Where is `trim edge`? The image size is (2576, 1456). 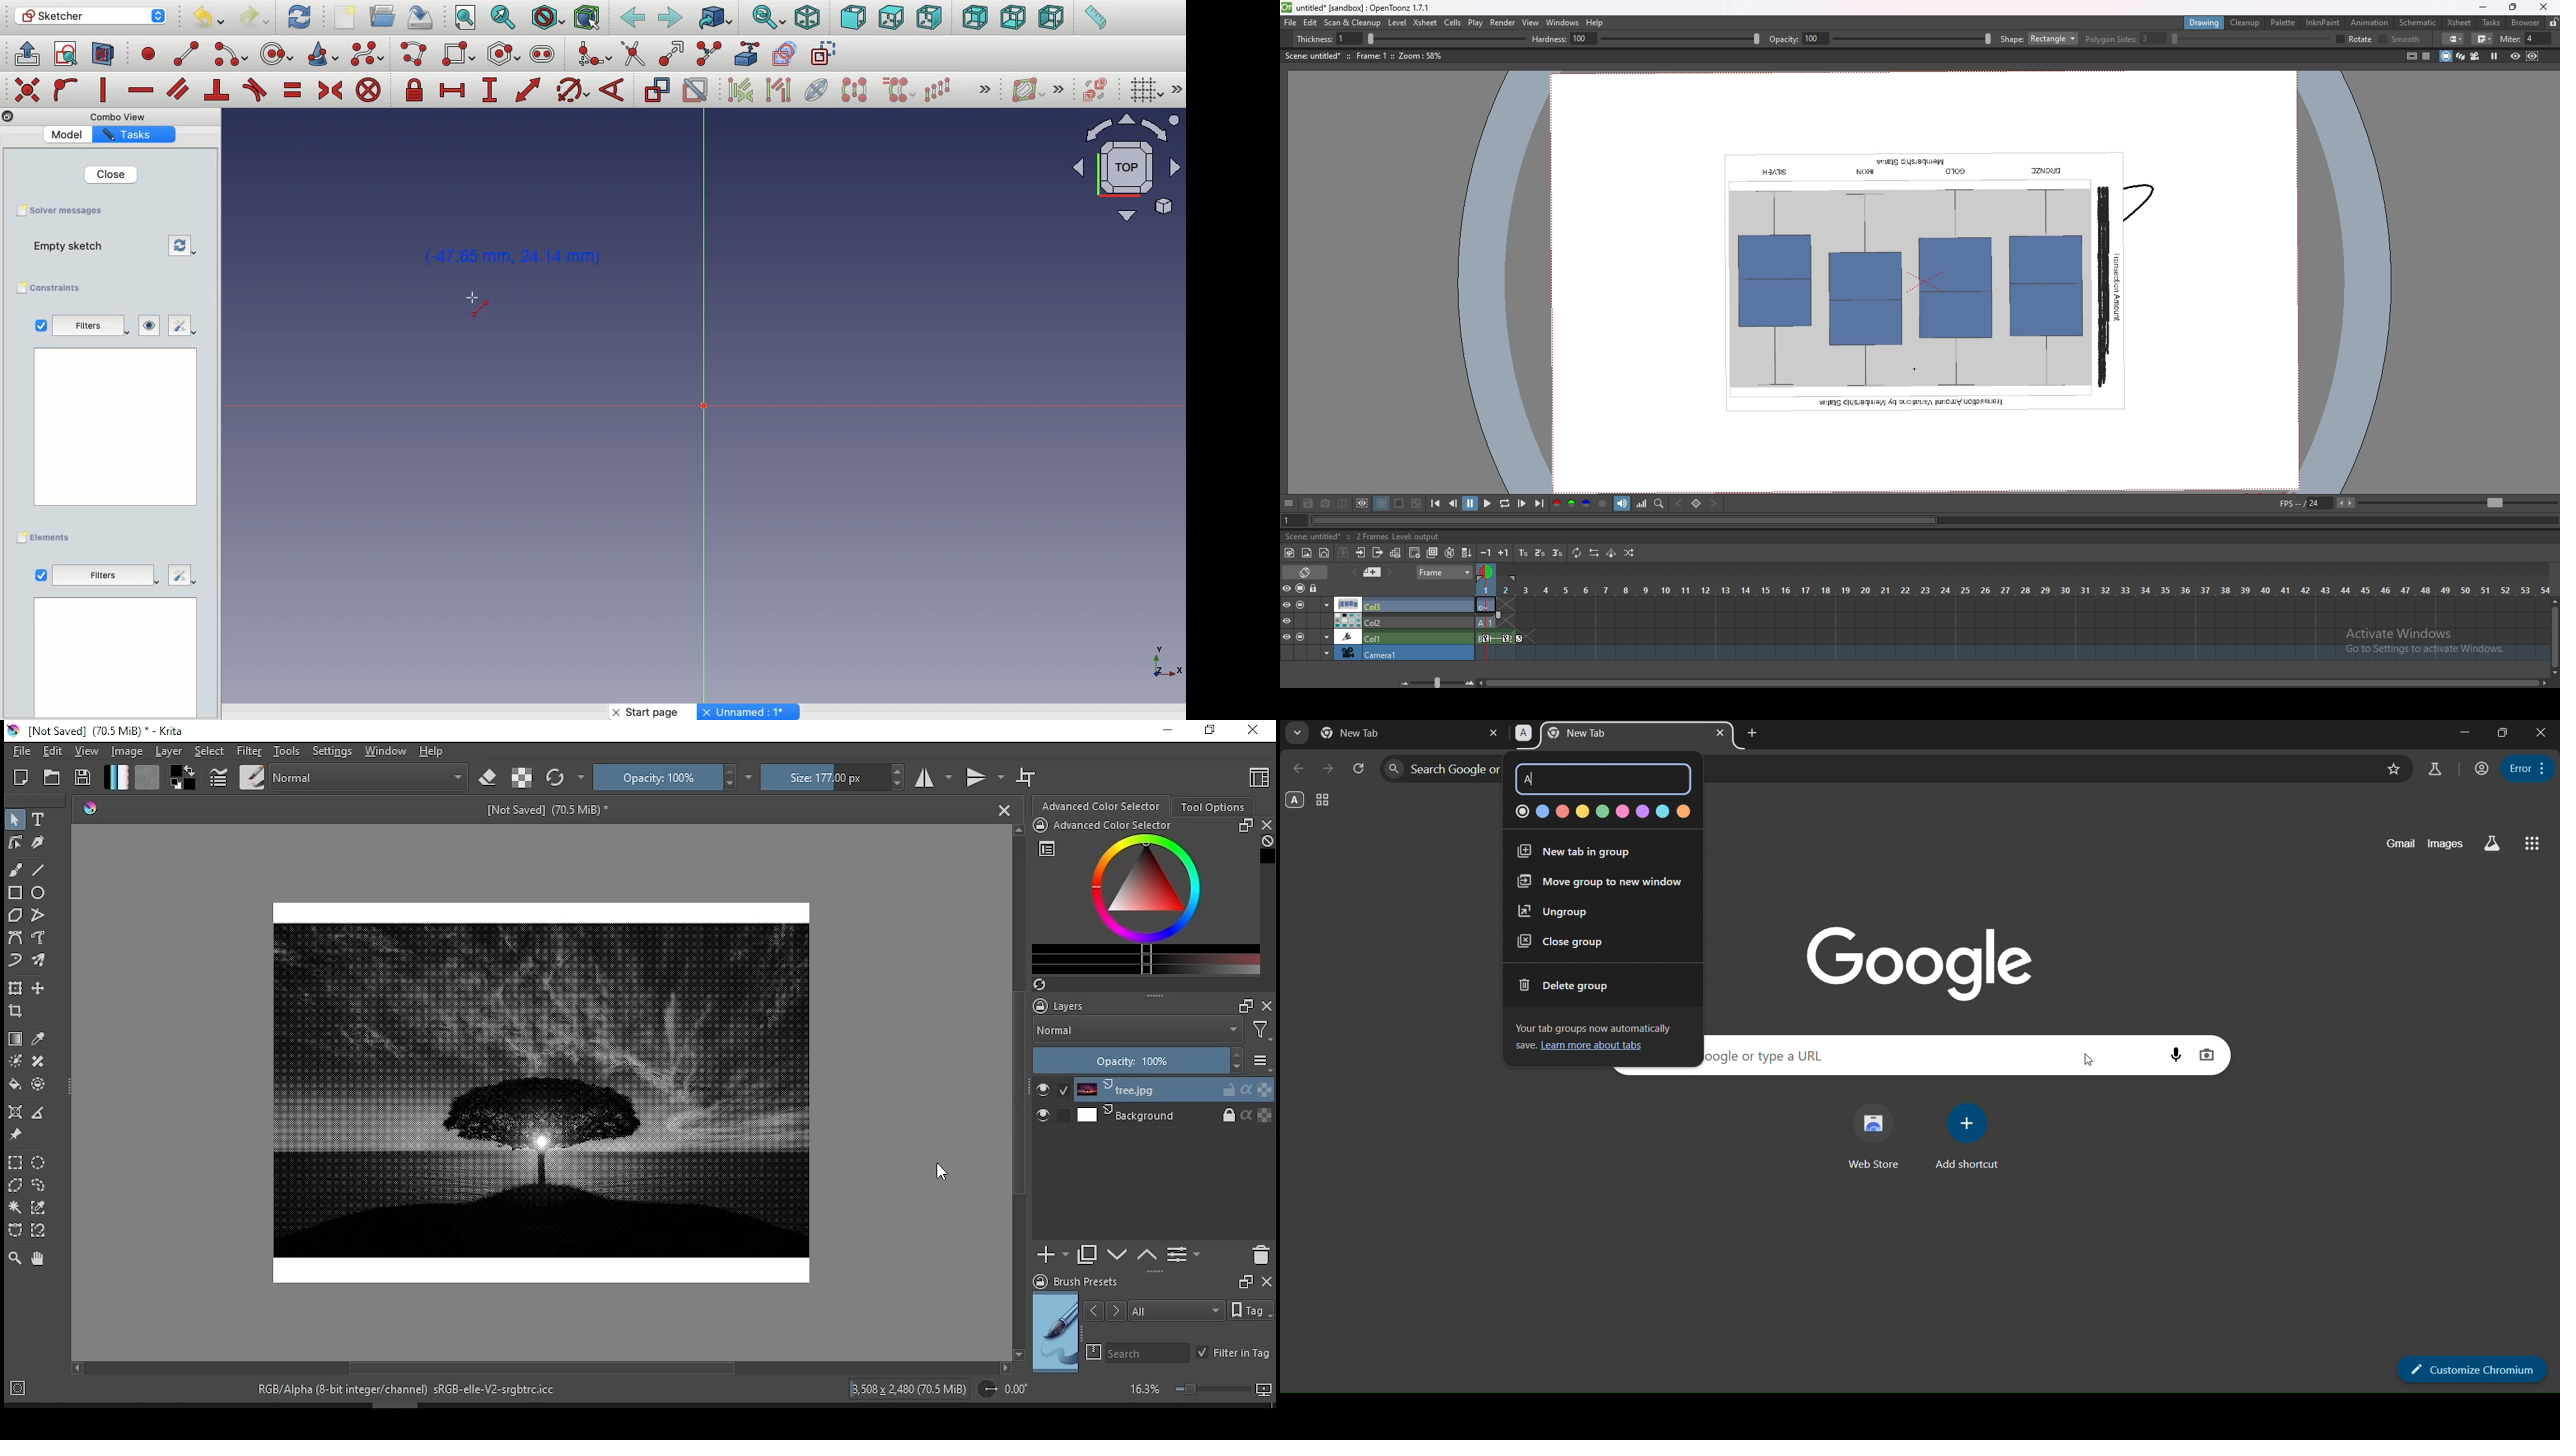 trim edge is located at coordinates (633, 54).